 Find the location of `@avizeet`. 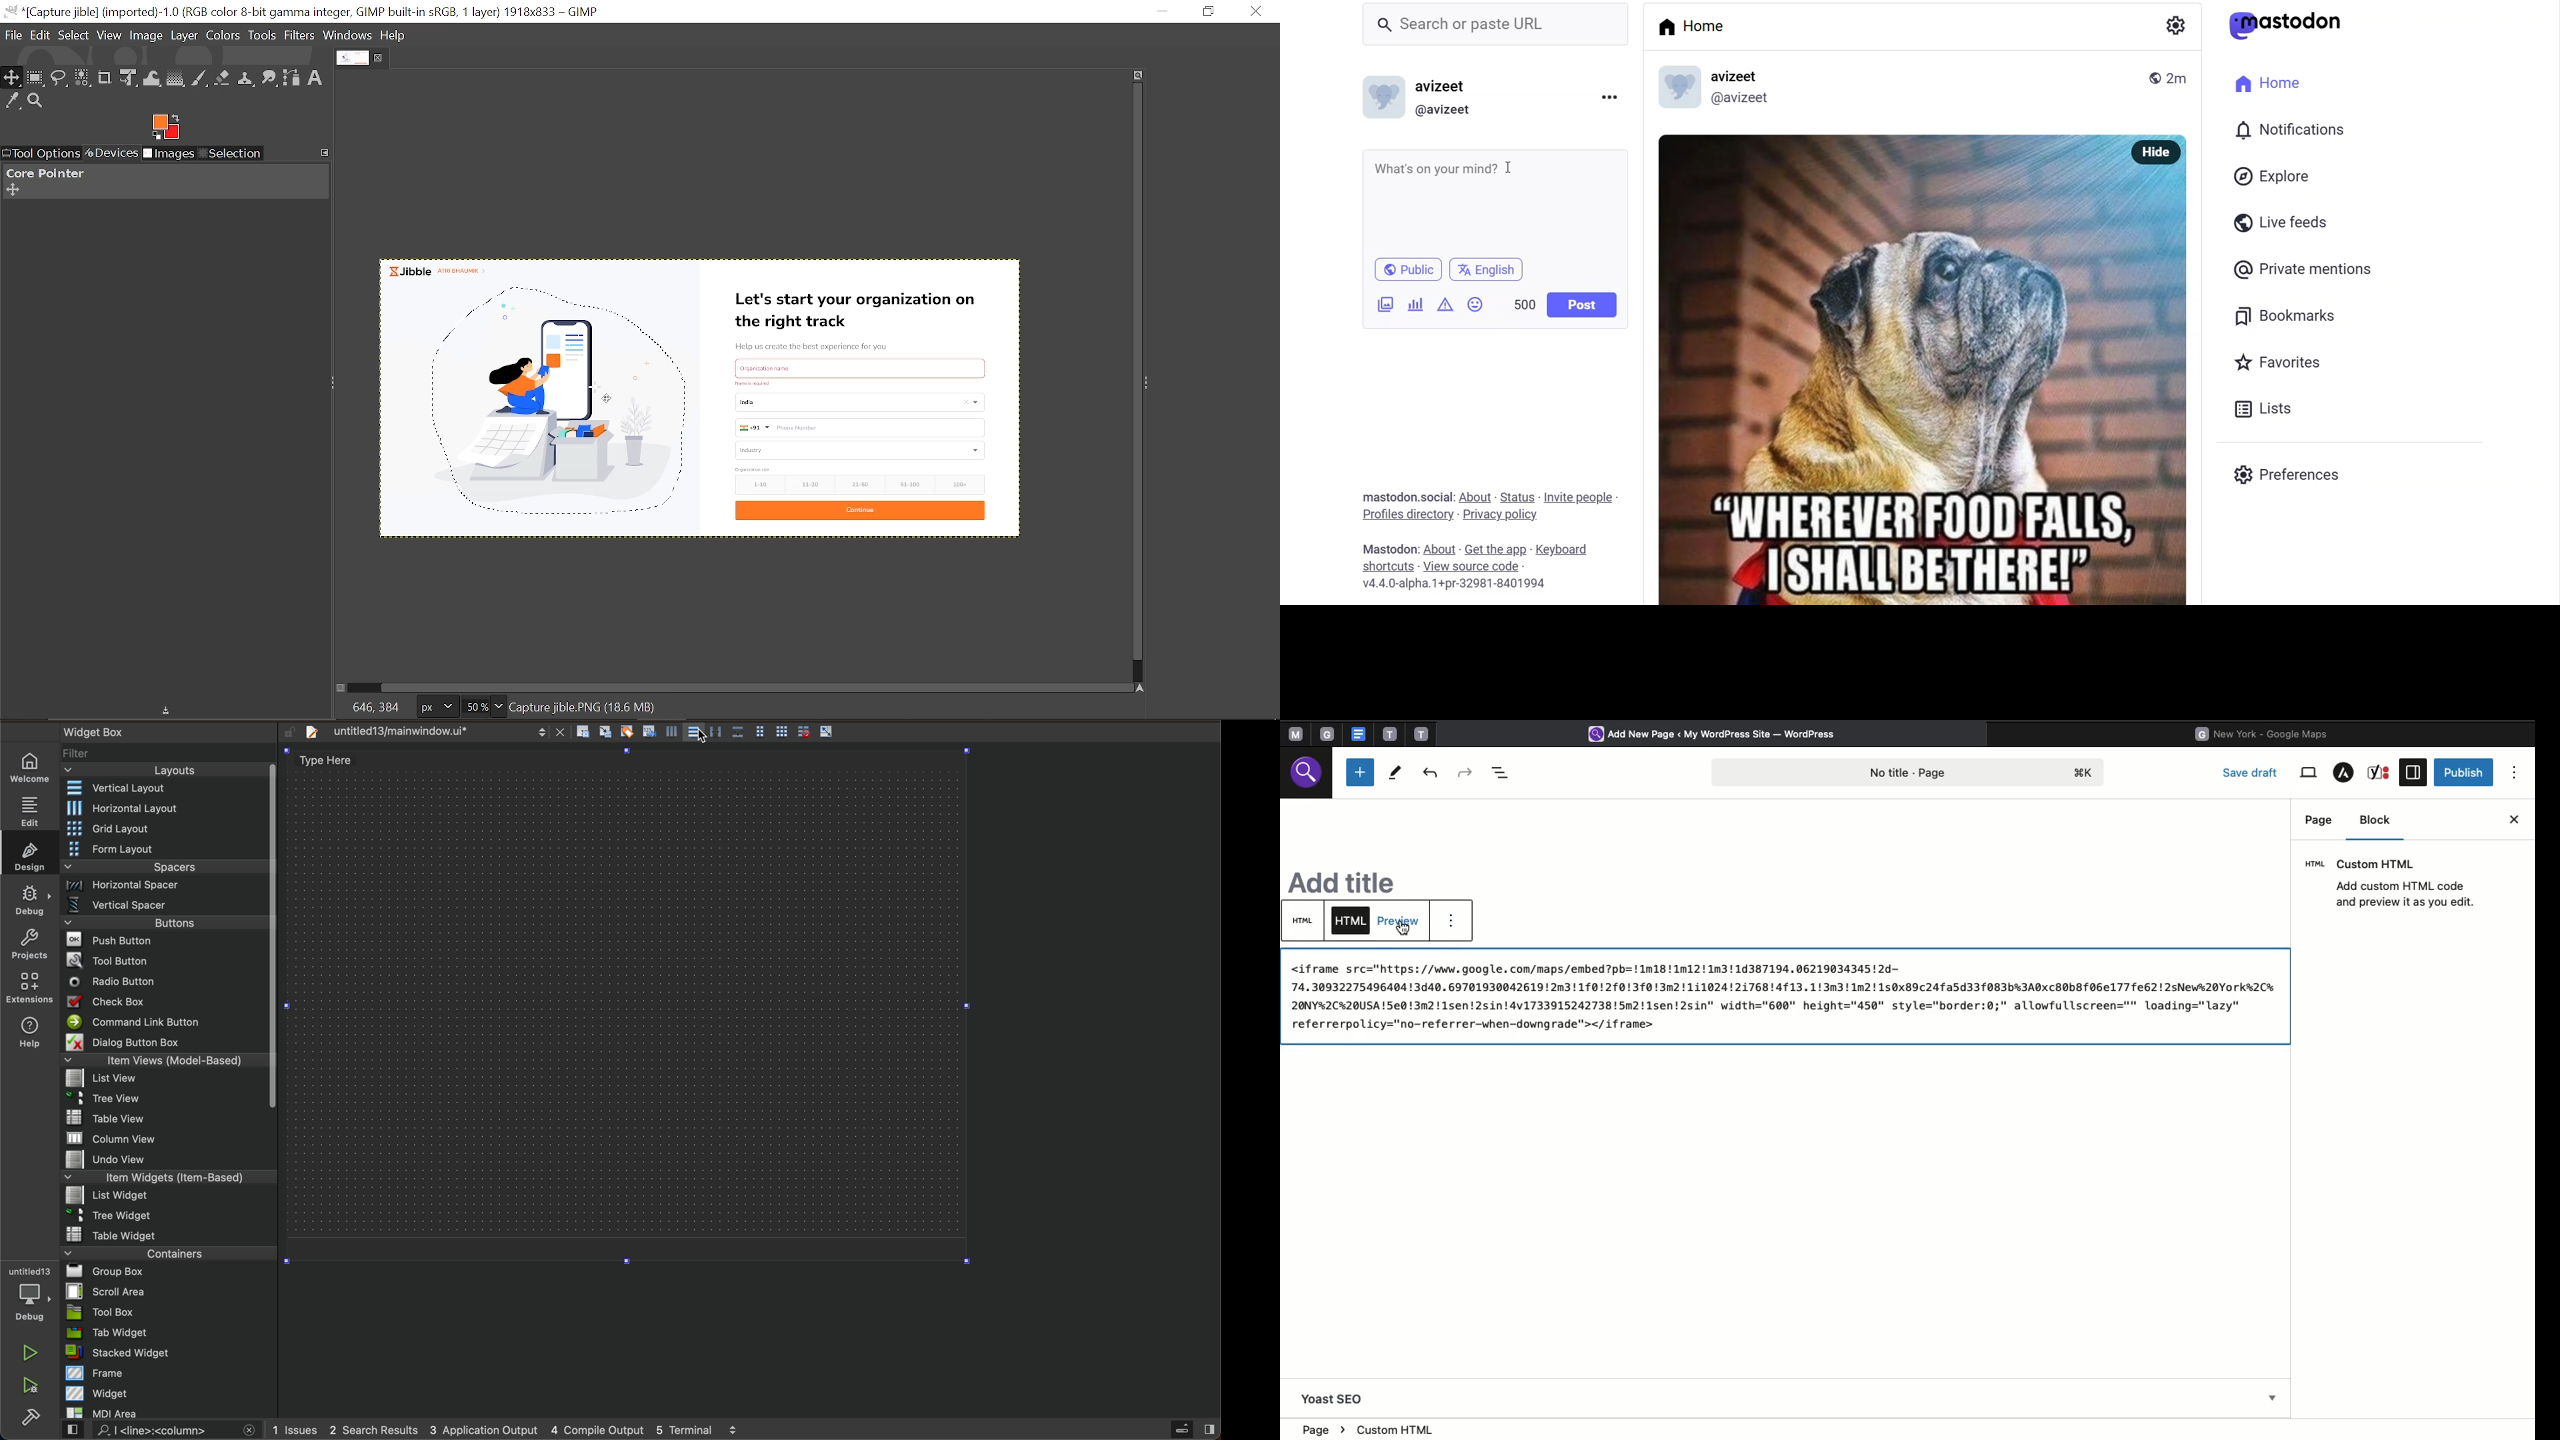

@avizeet is located at coordinates (1743, 99).